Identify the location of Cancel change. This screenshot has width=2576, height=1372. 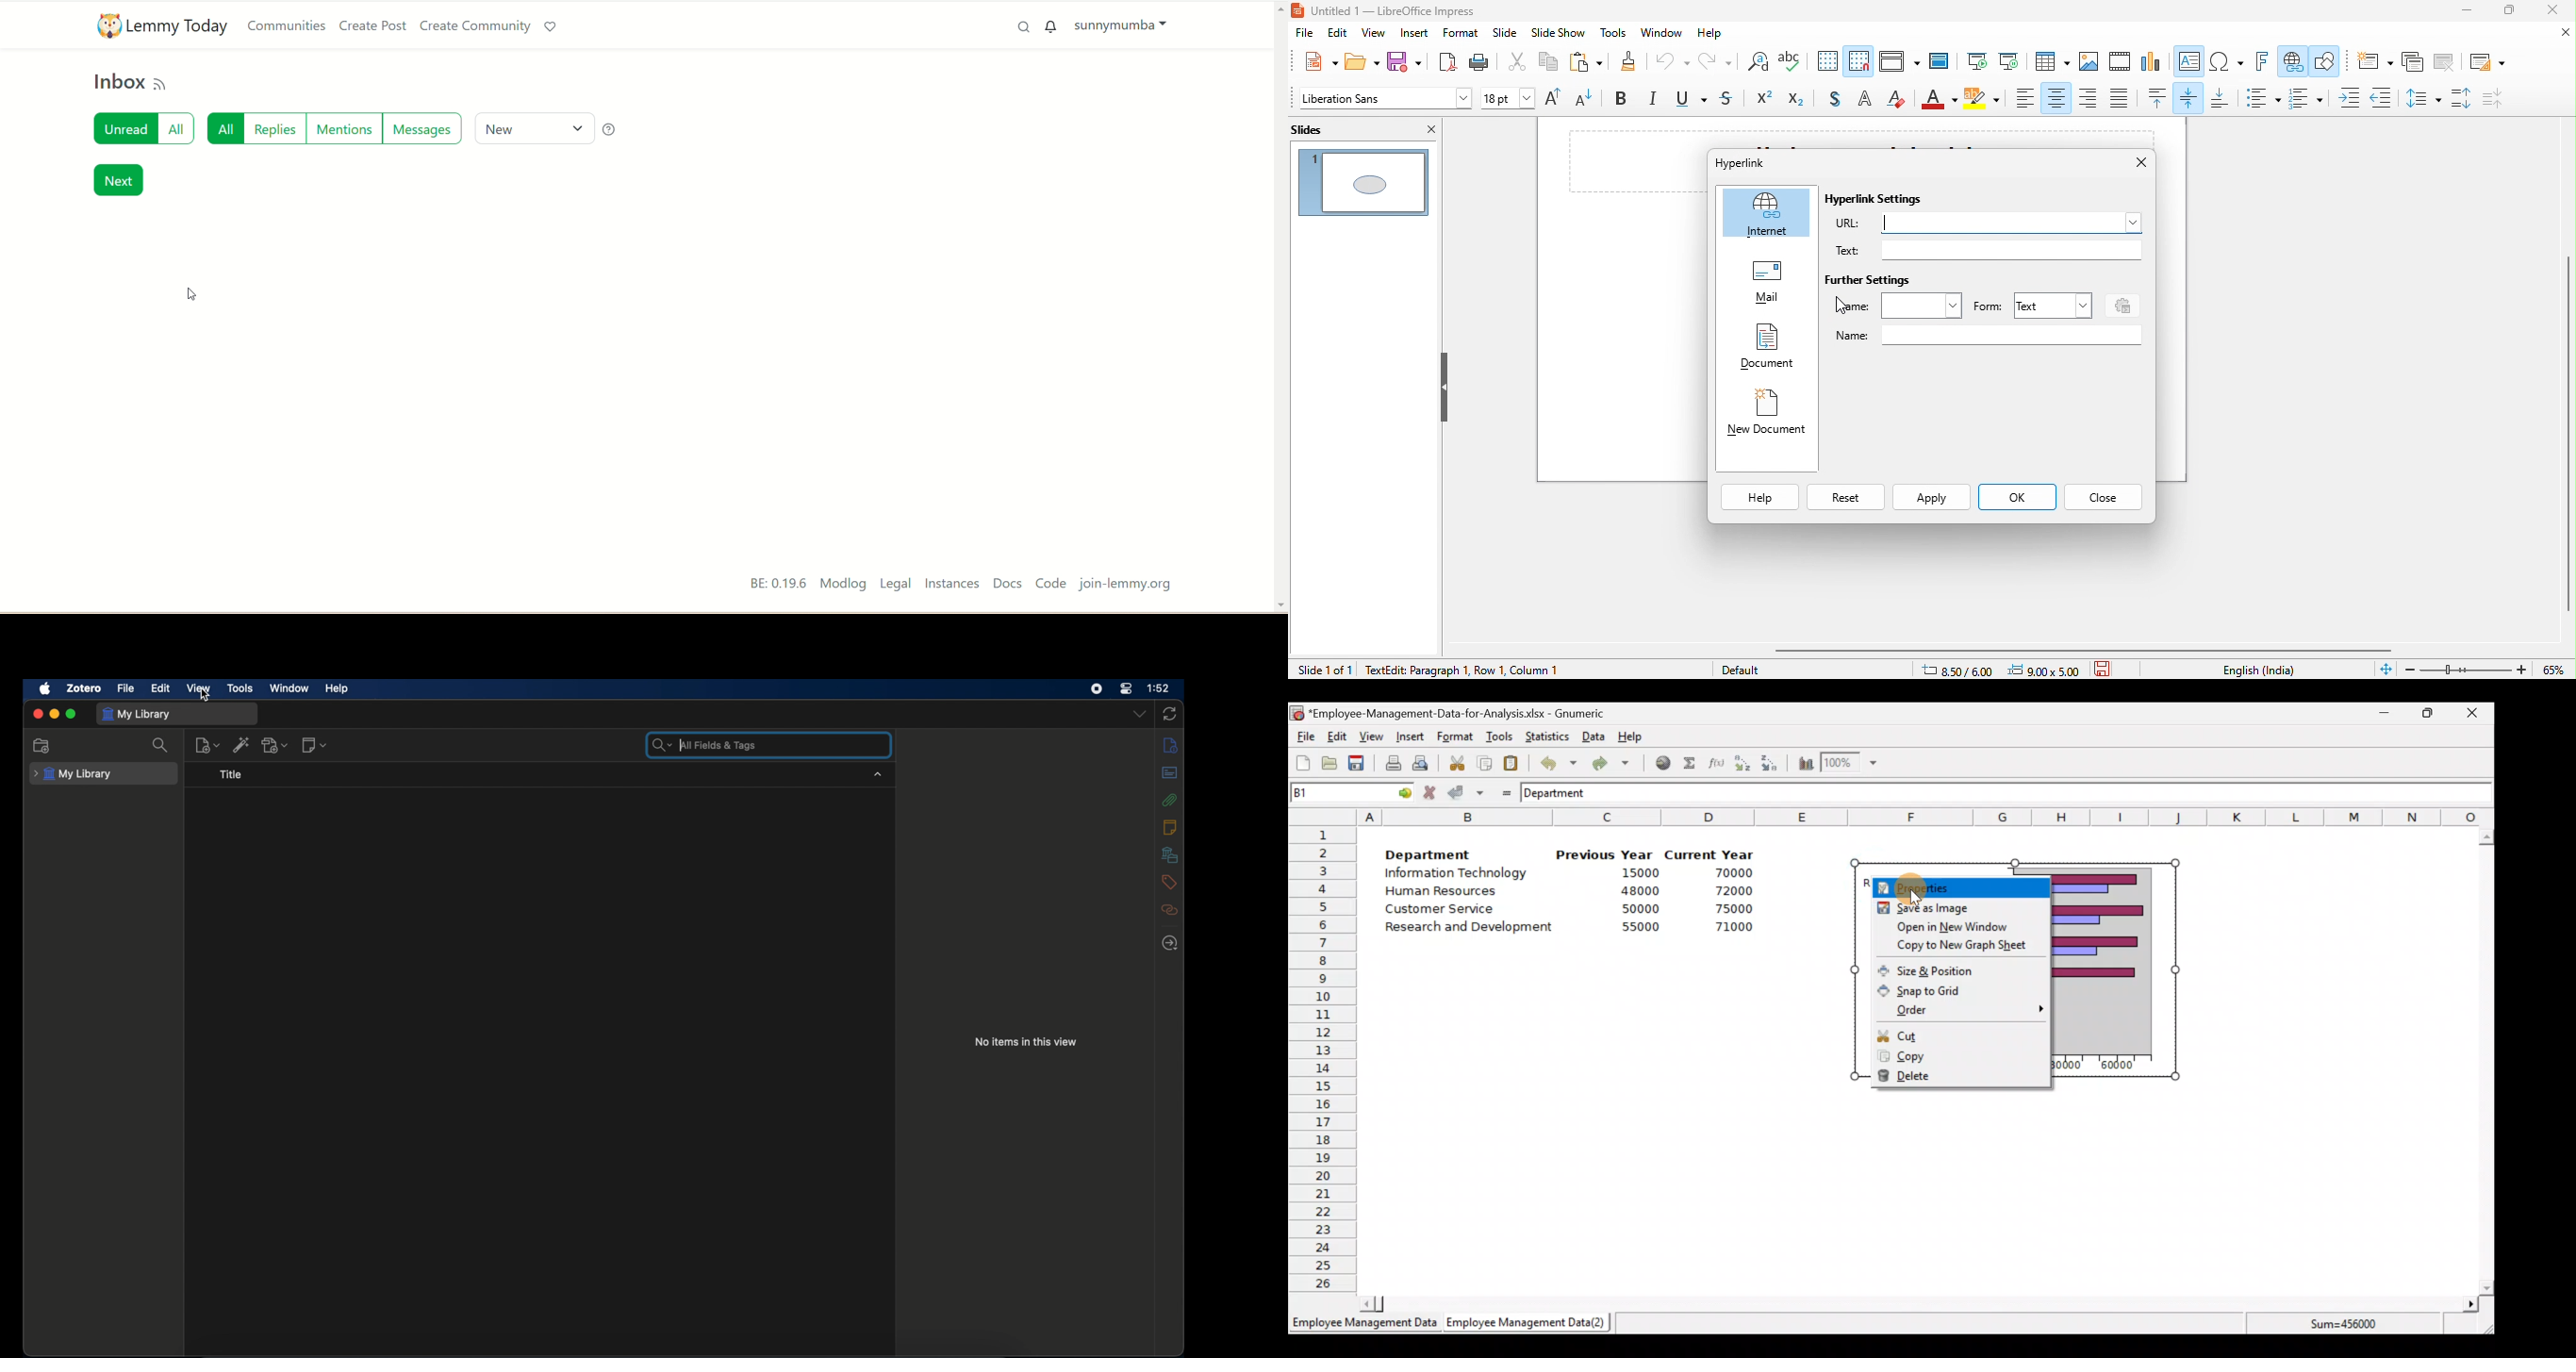
(1431, 792).